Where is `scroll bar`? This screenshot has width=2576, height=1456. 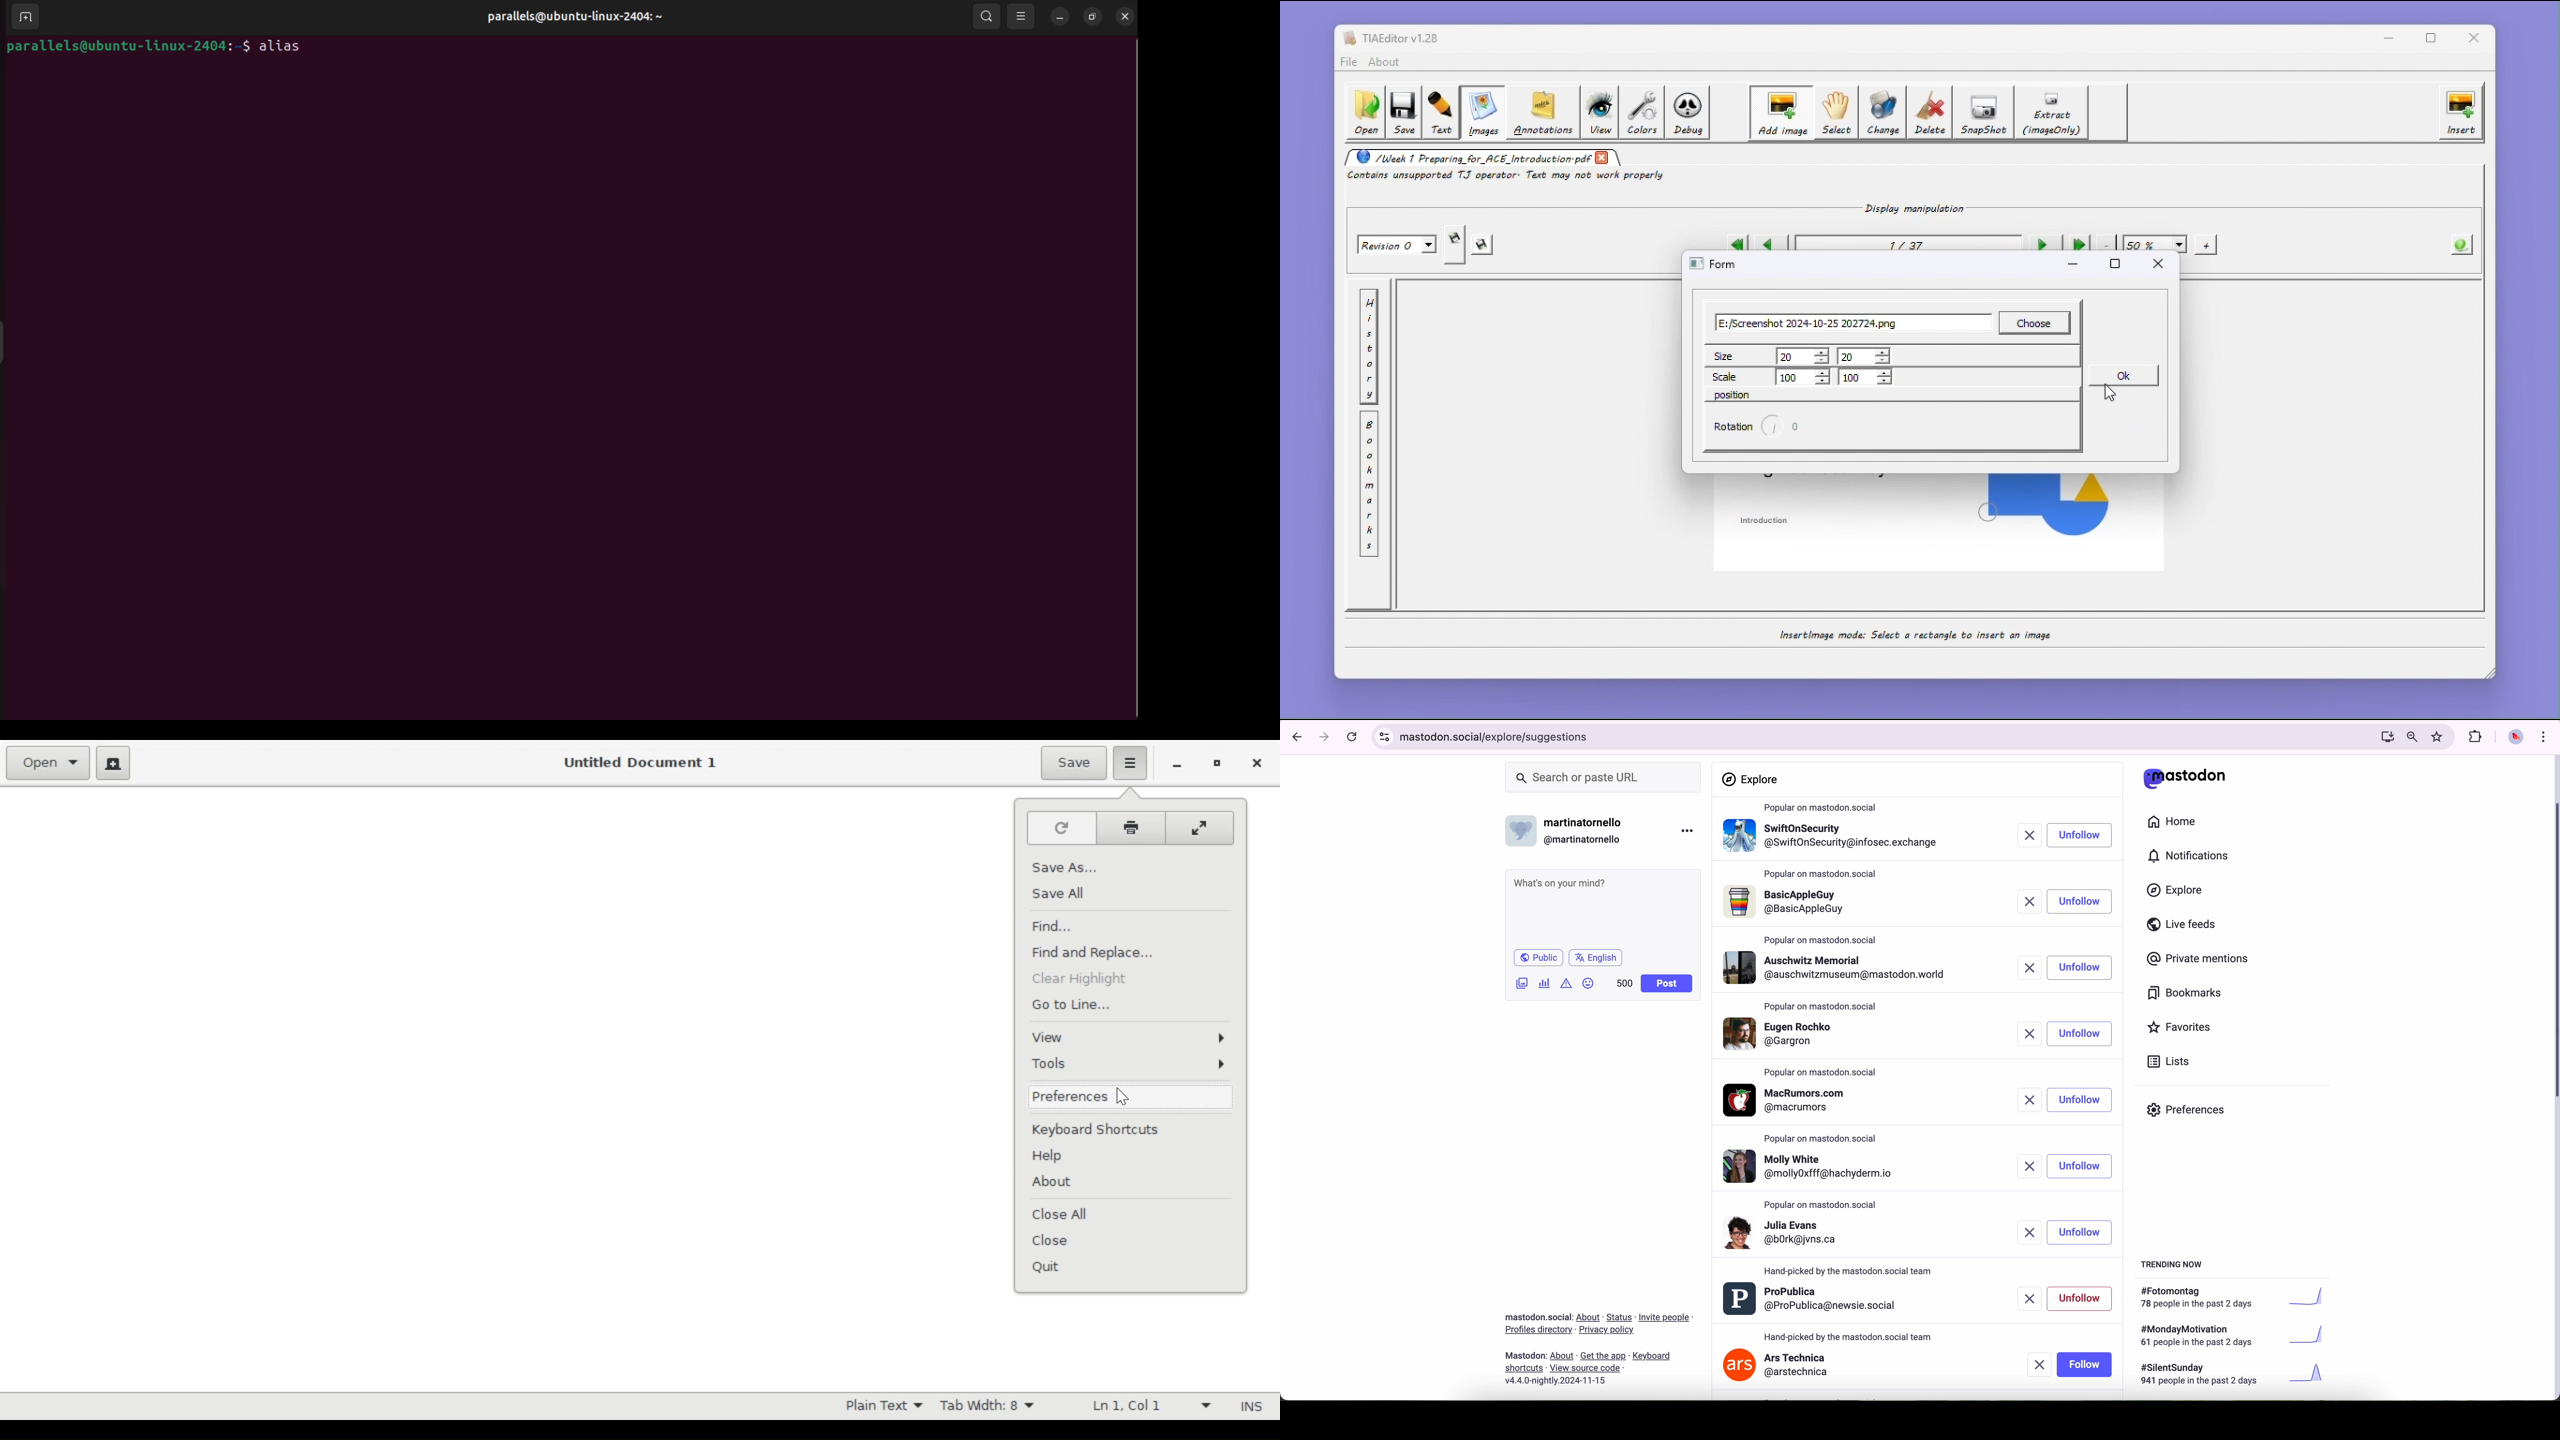
scroll bar is located at coordinates (2552, 953).